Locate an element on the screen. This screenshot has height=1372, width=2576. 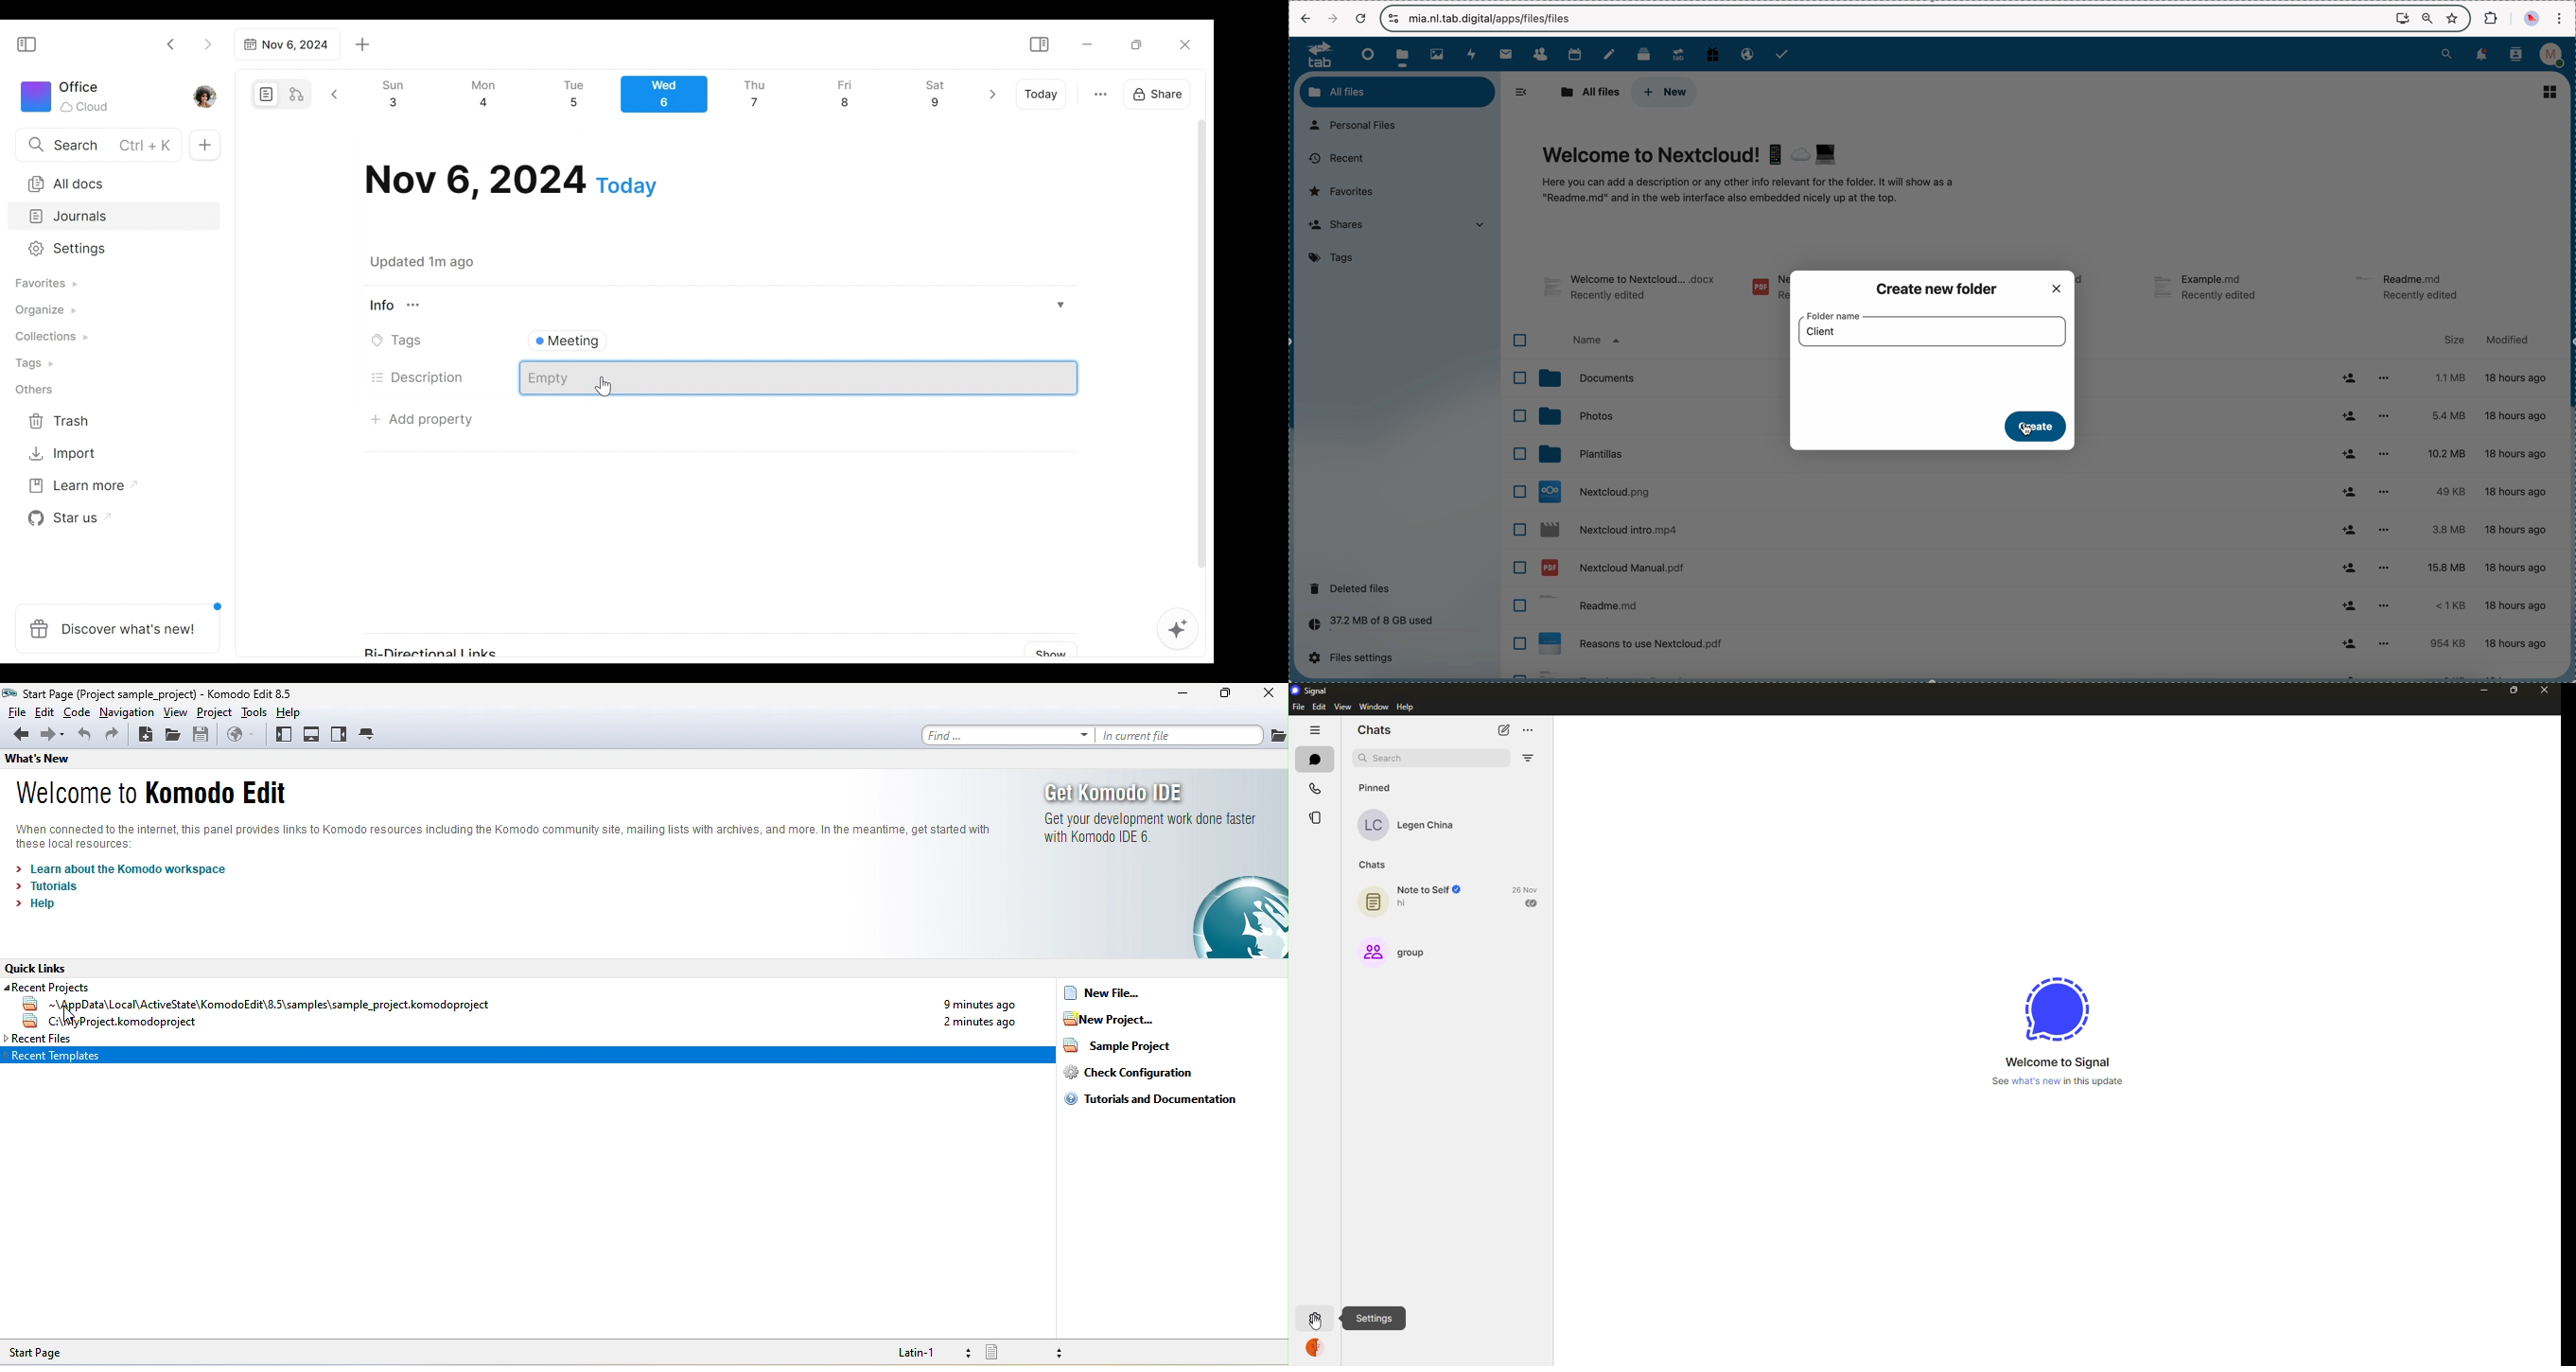
file is located at coordinates (1767, 289).